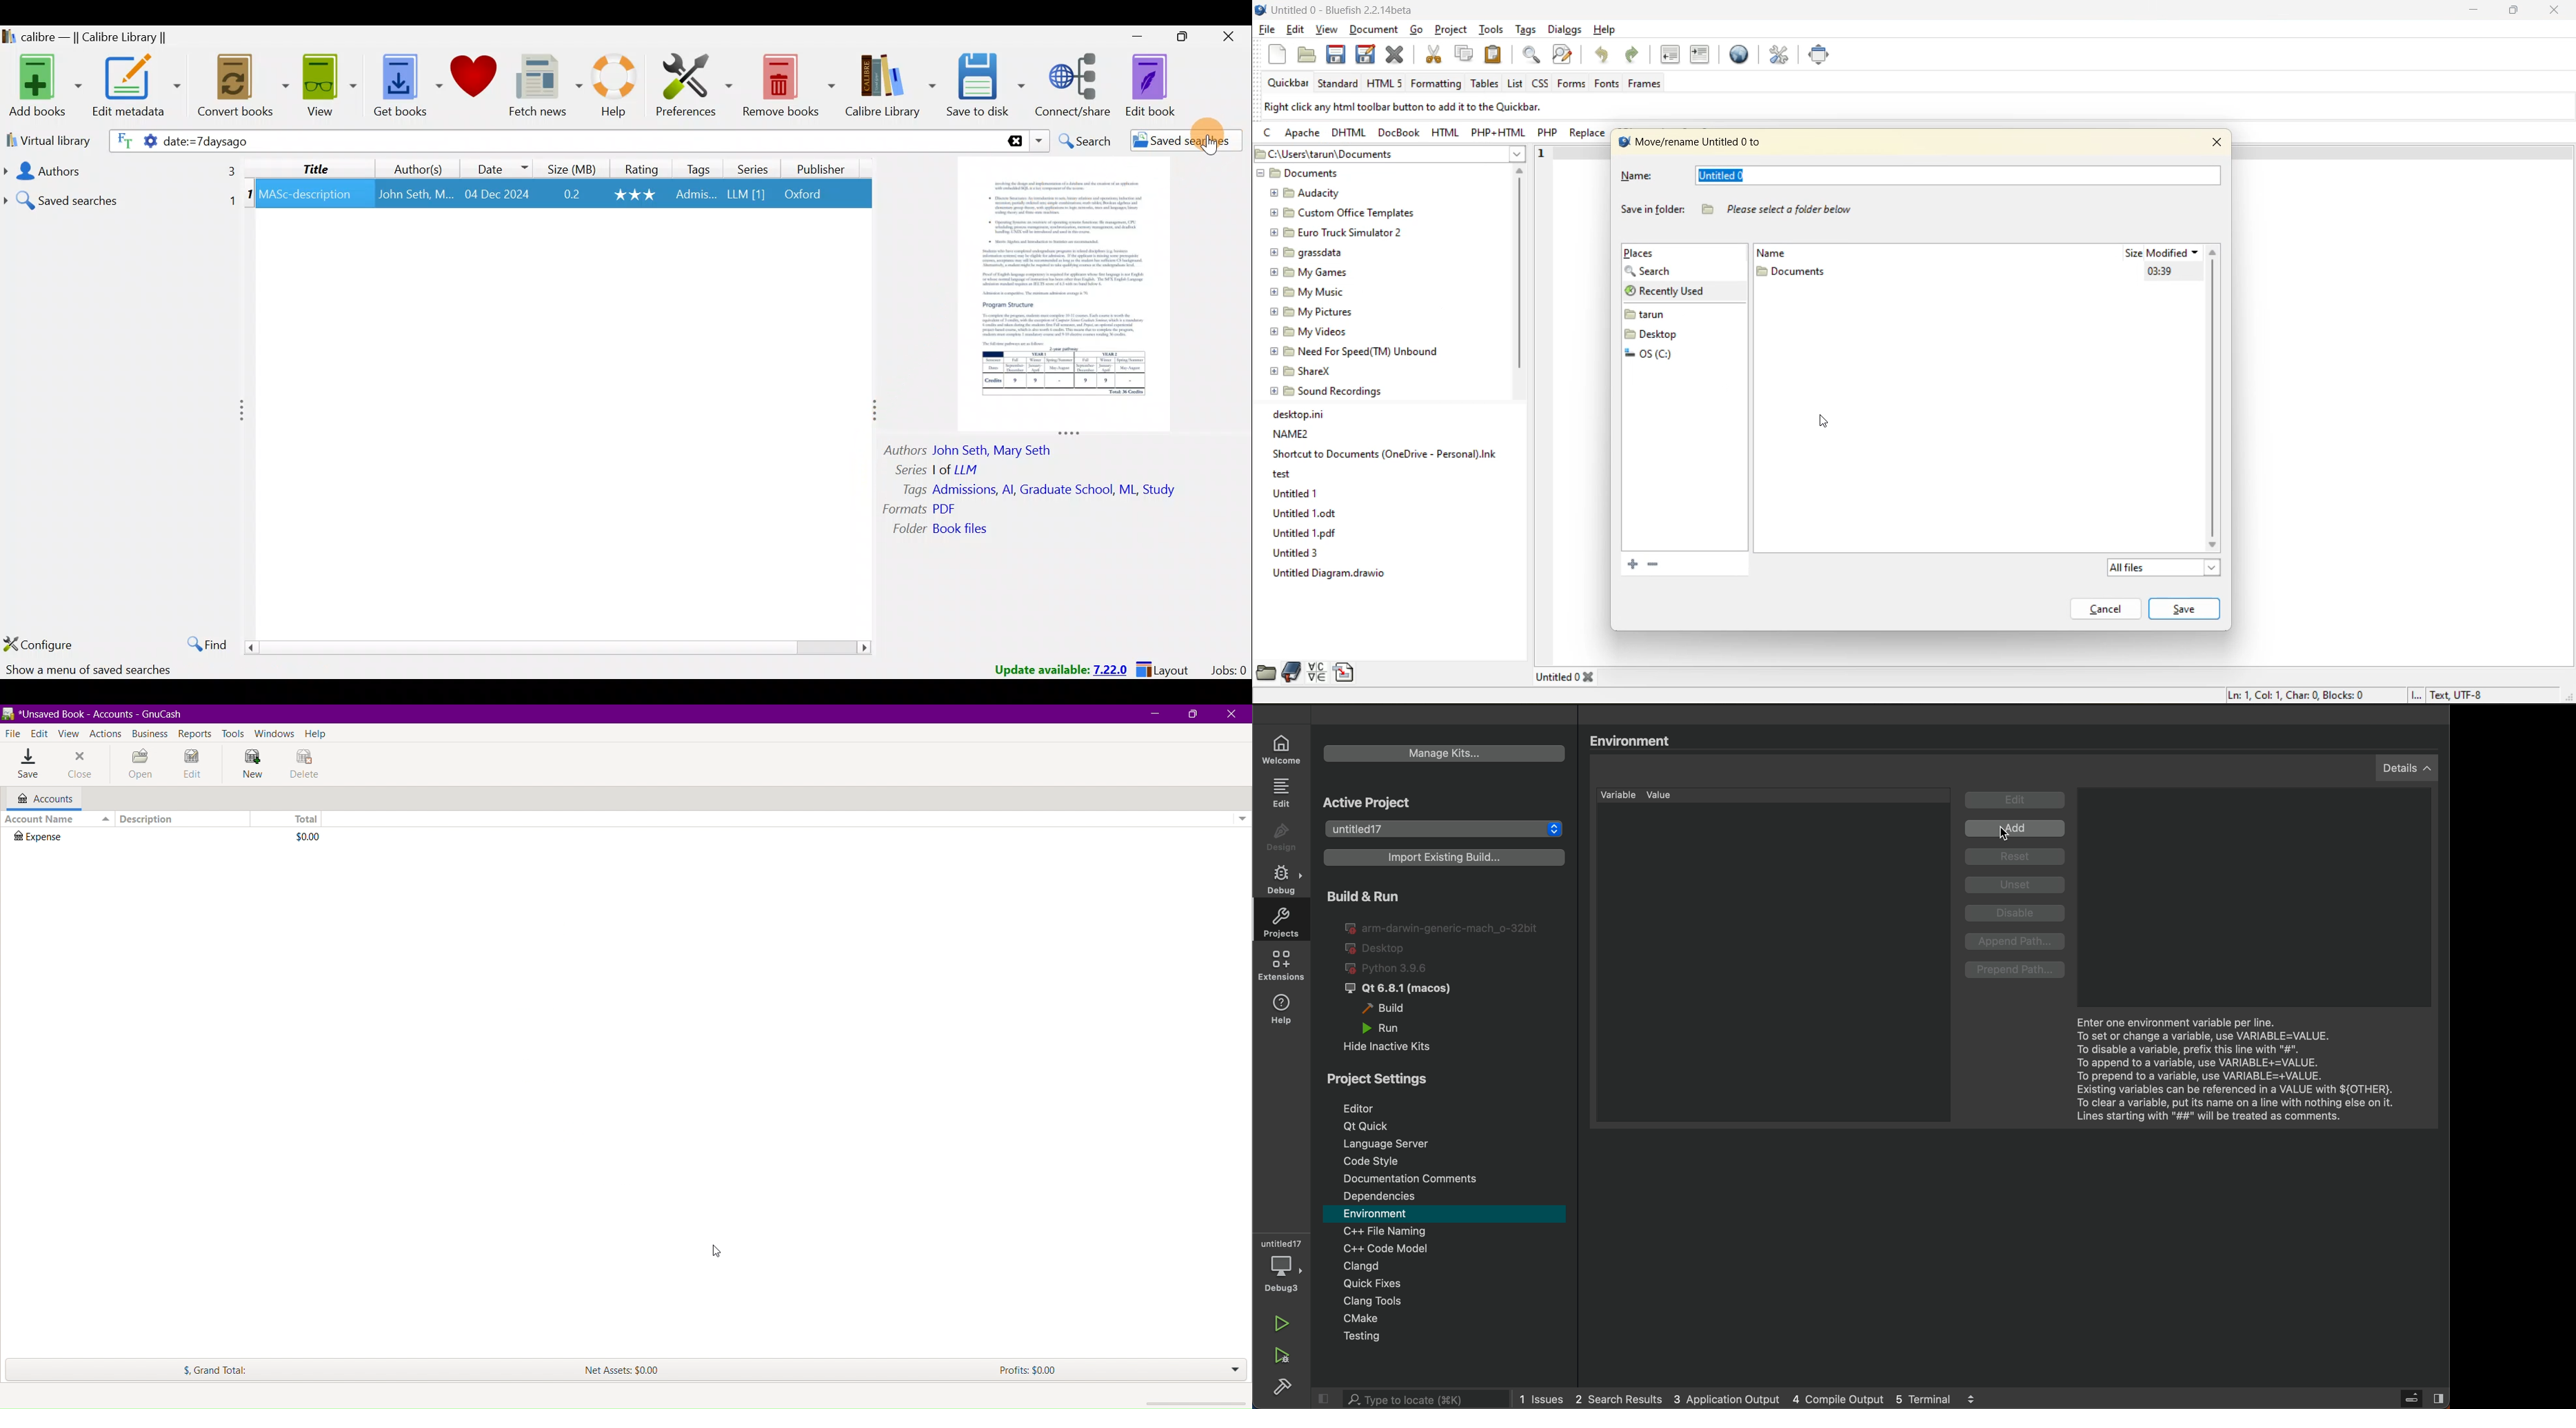 The width and height of the screenshot is (2576, 1428). Describe the element at coordinates (1671, 290) in the screenshot. I see `recently used` at that location.